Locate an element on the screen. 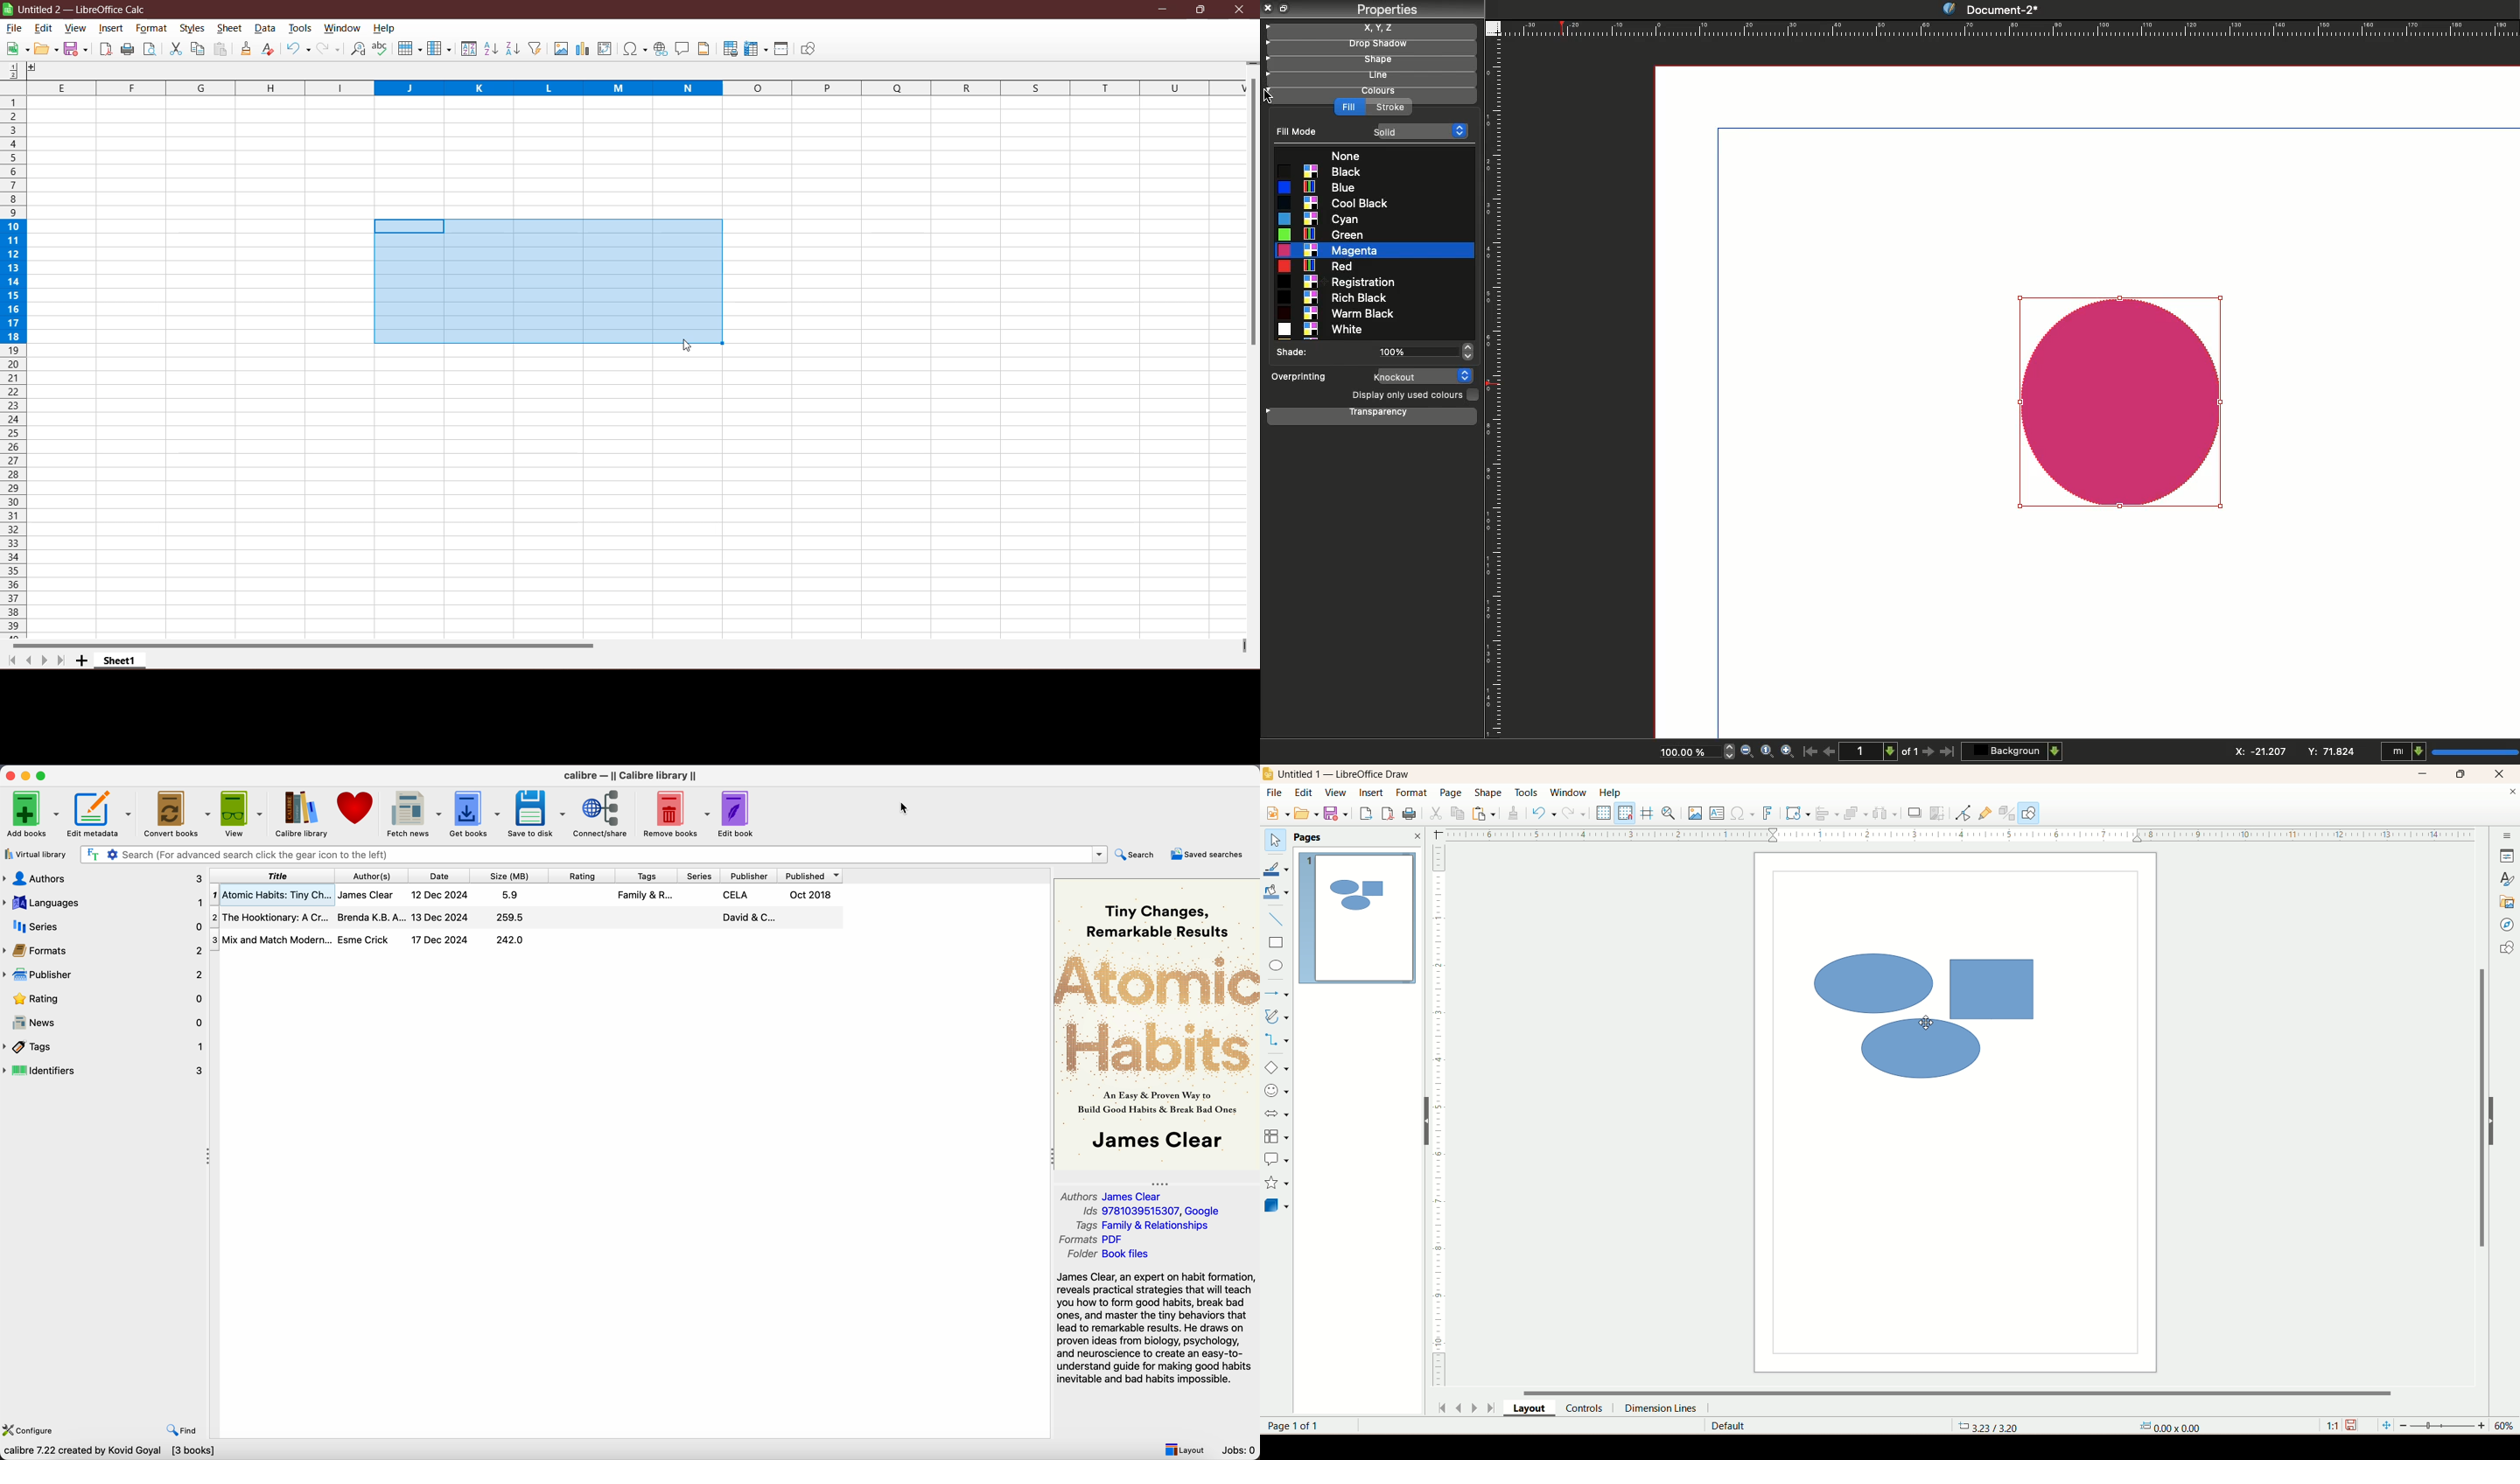  New shape color is located at coordinates (2128, 403).